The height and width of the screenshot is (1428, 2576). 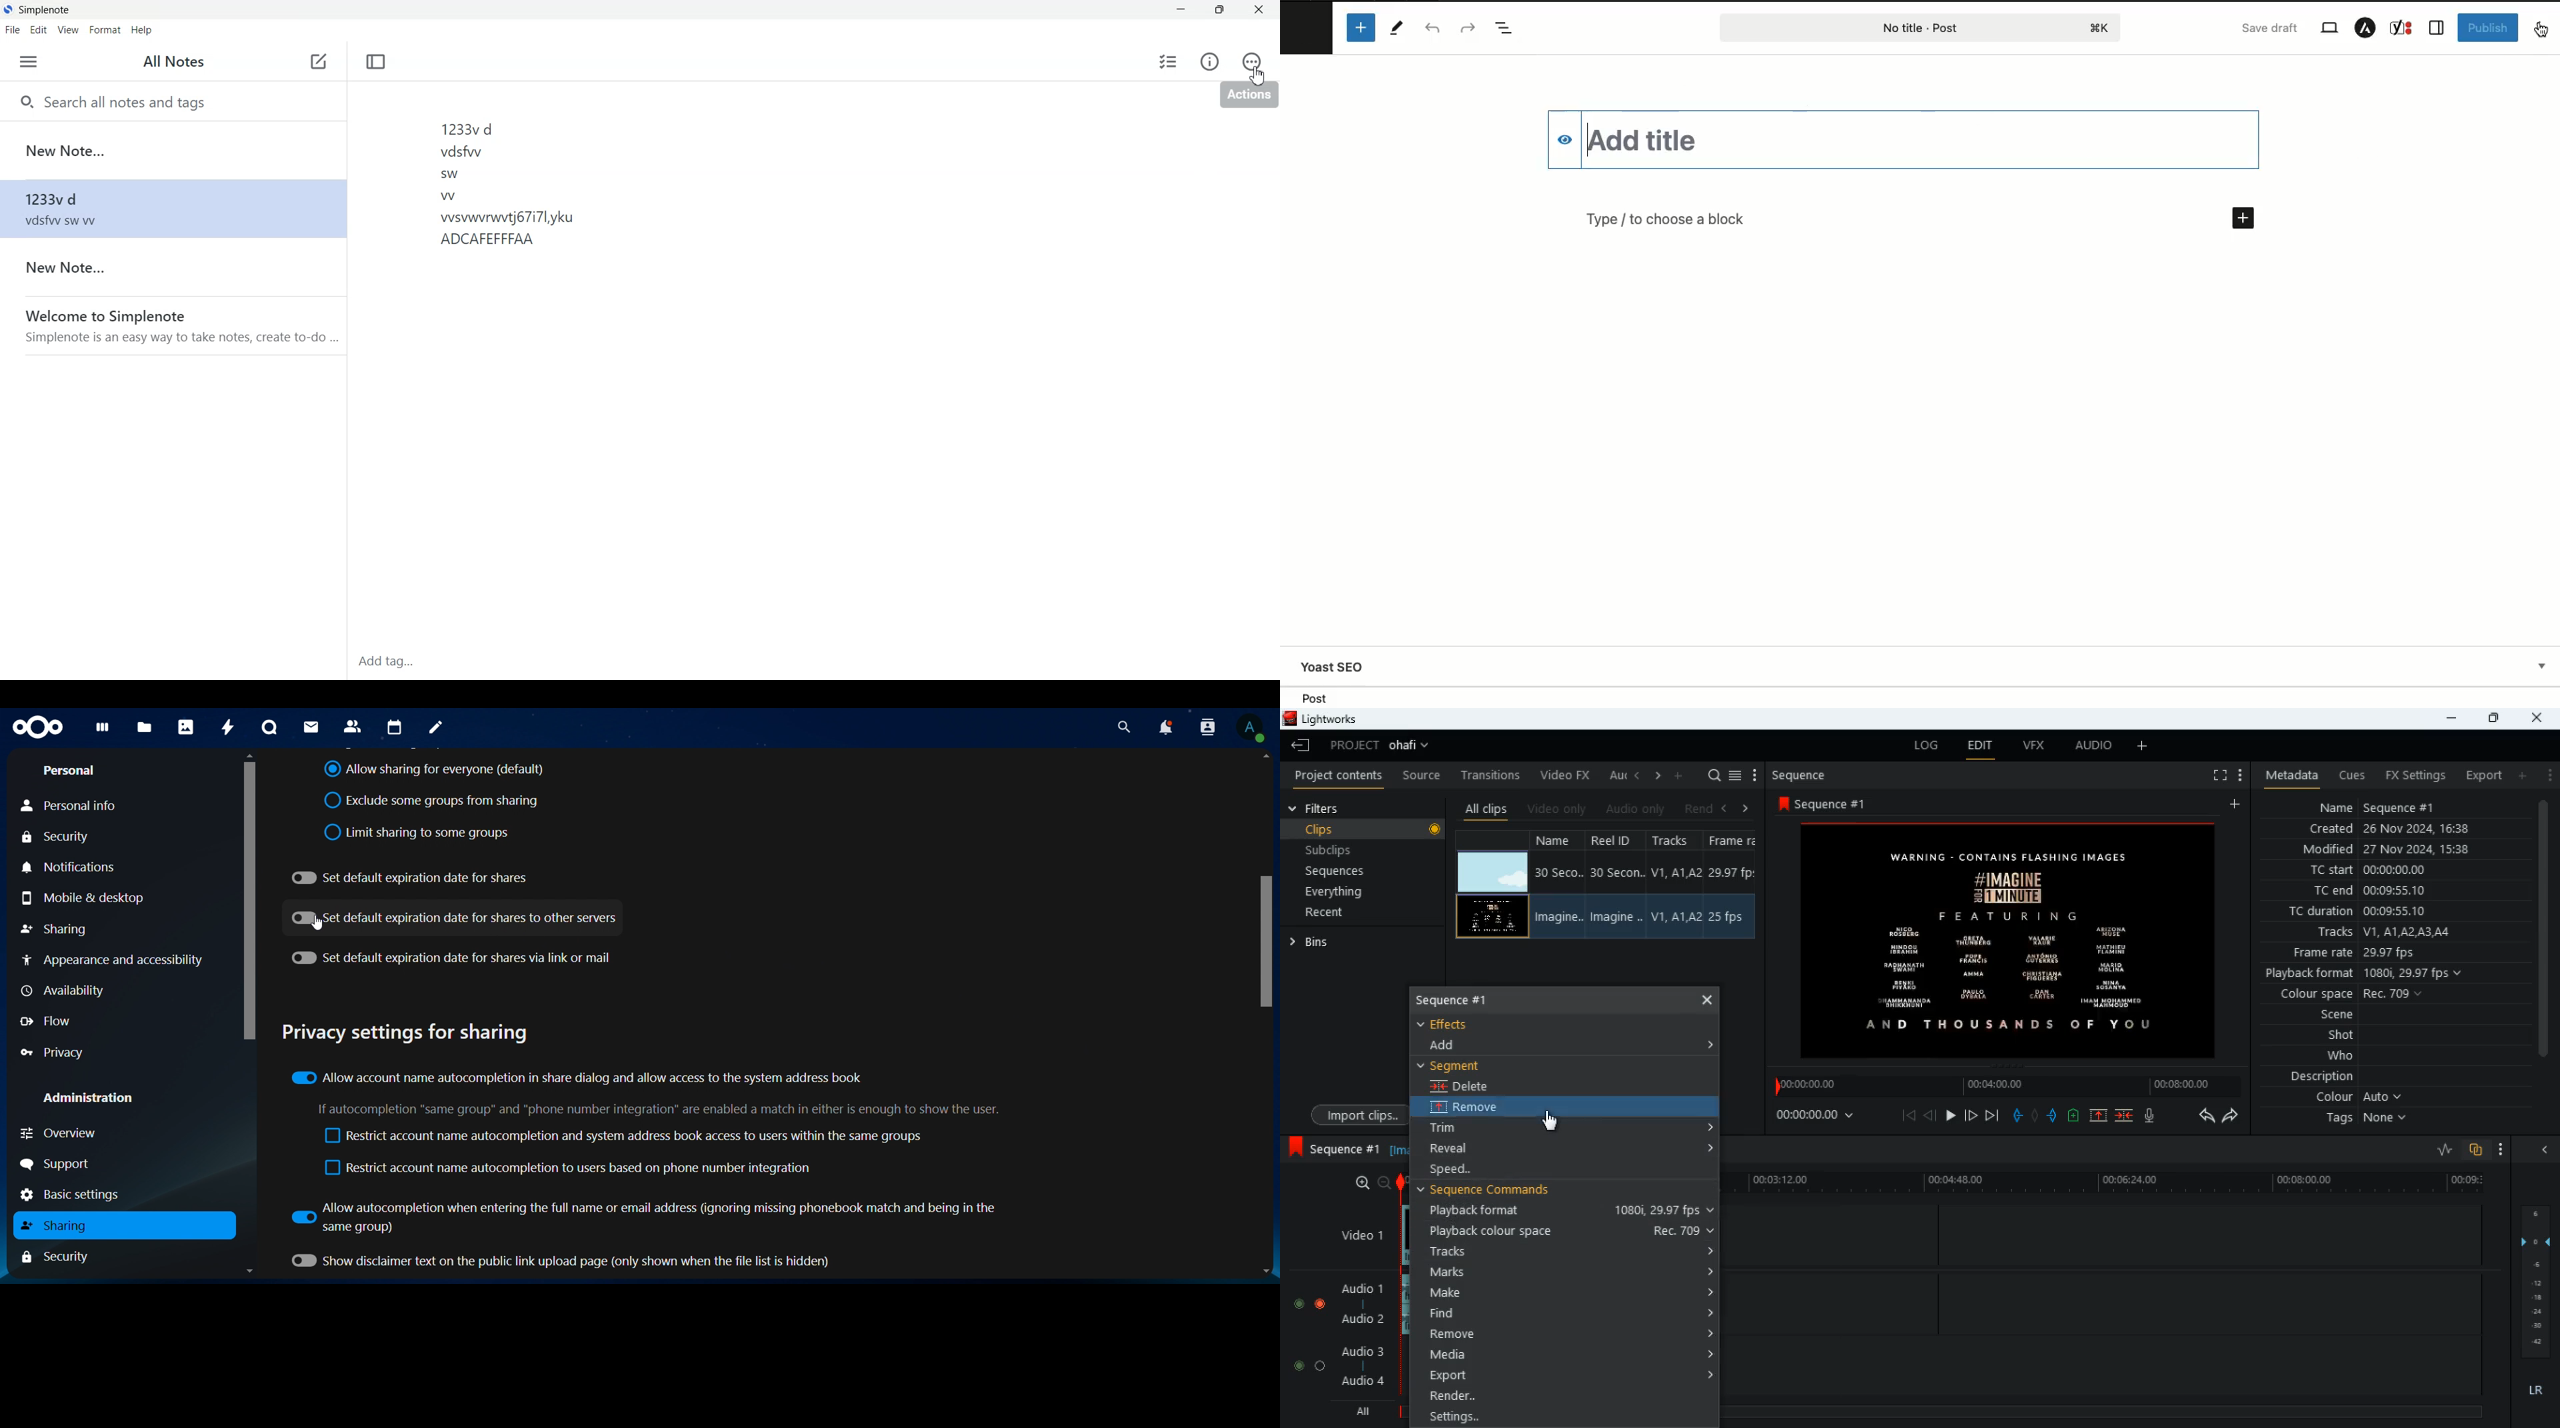 I want to click on vfx, so click(x=2030, y=746).